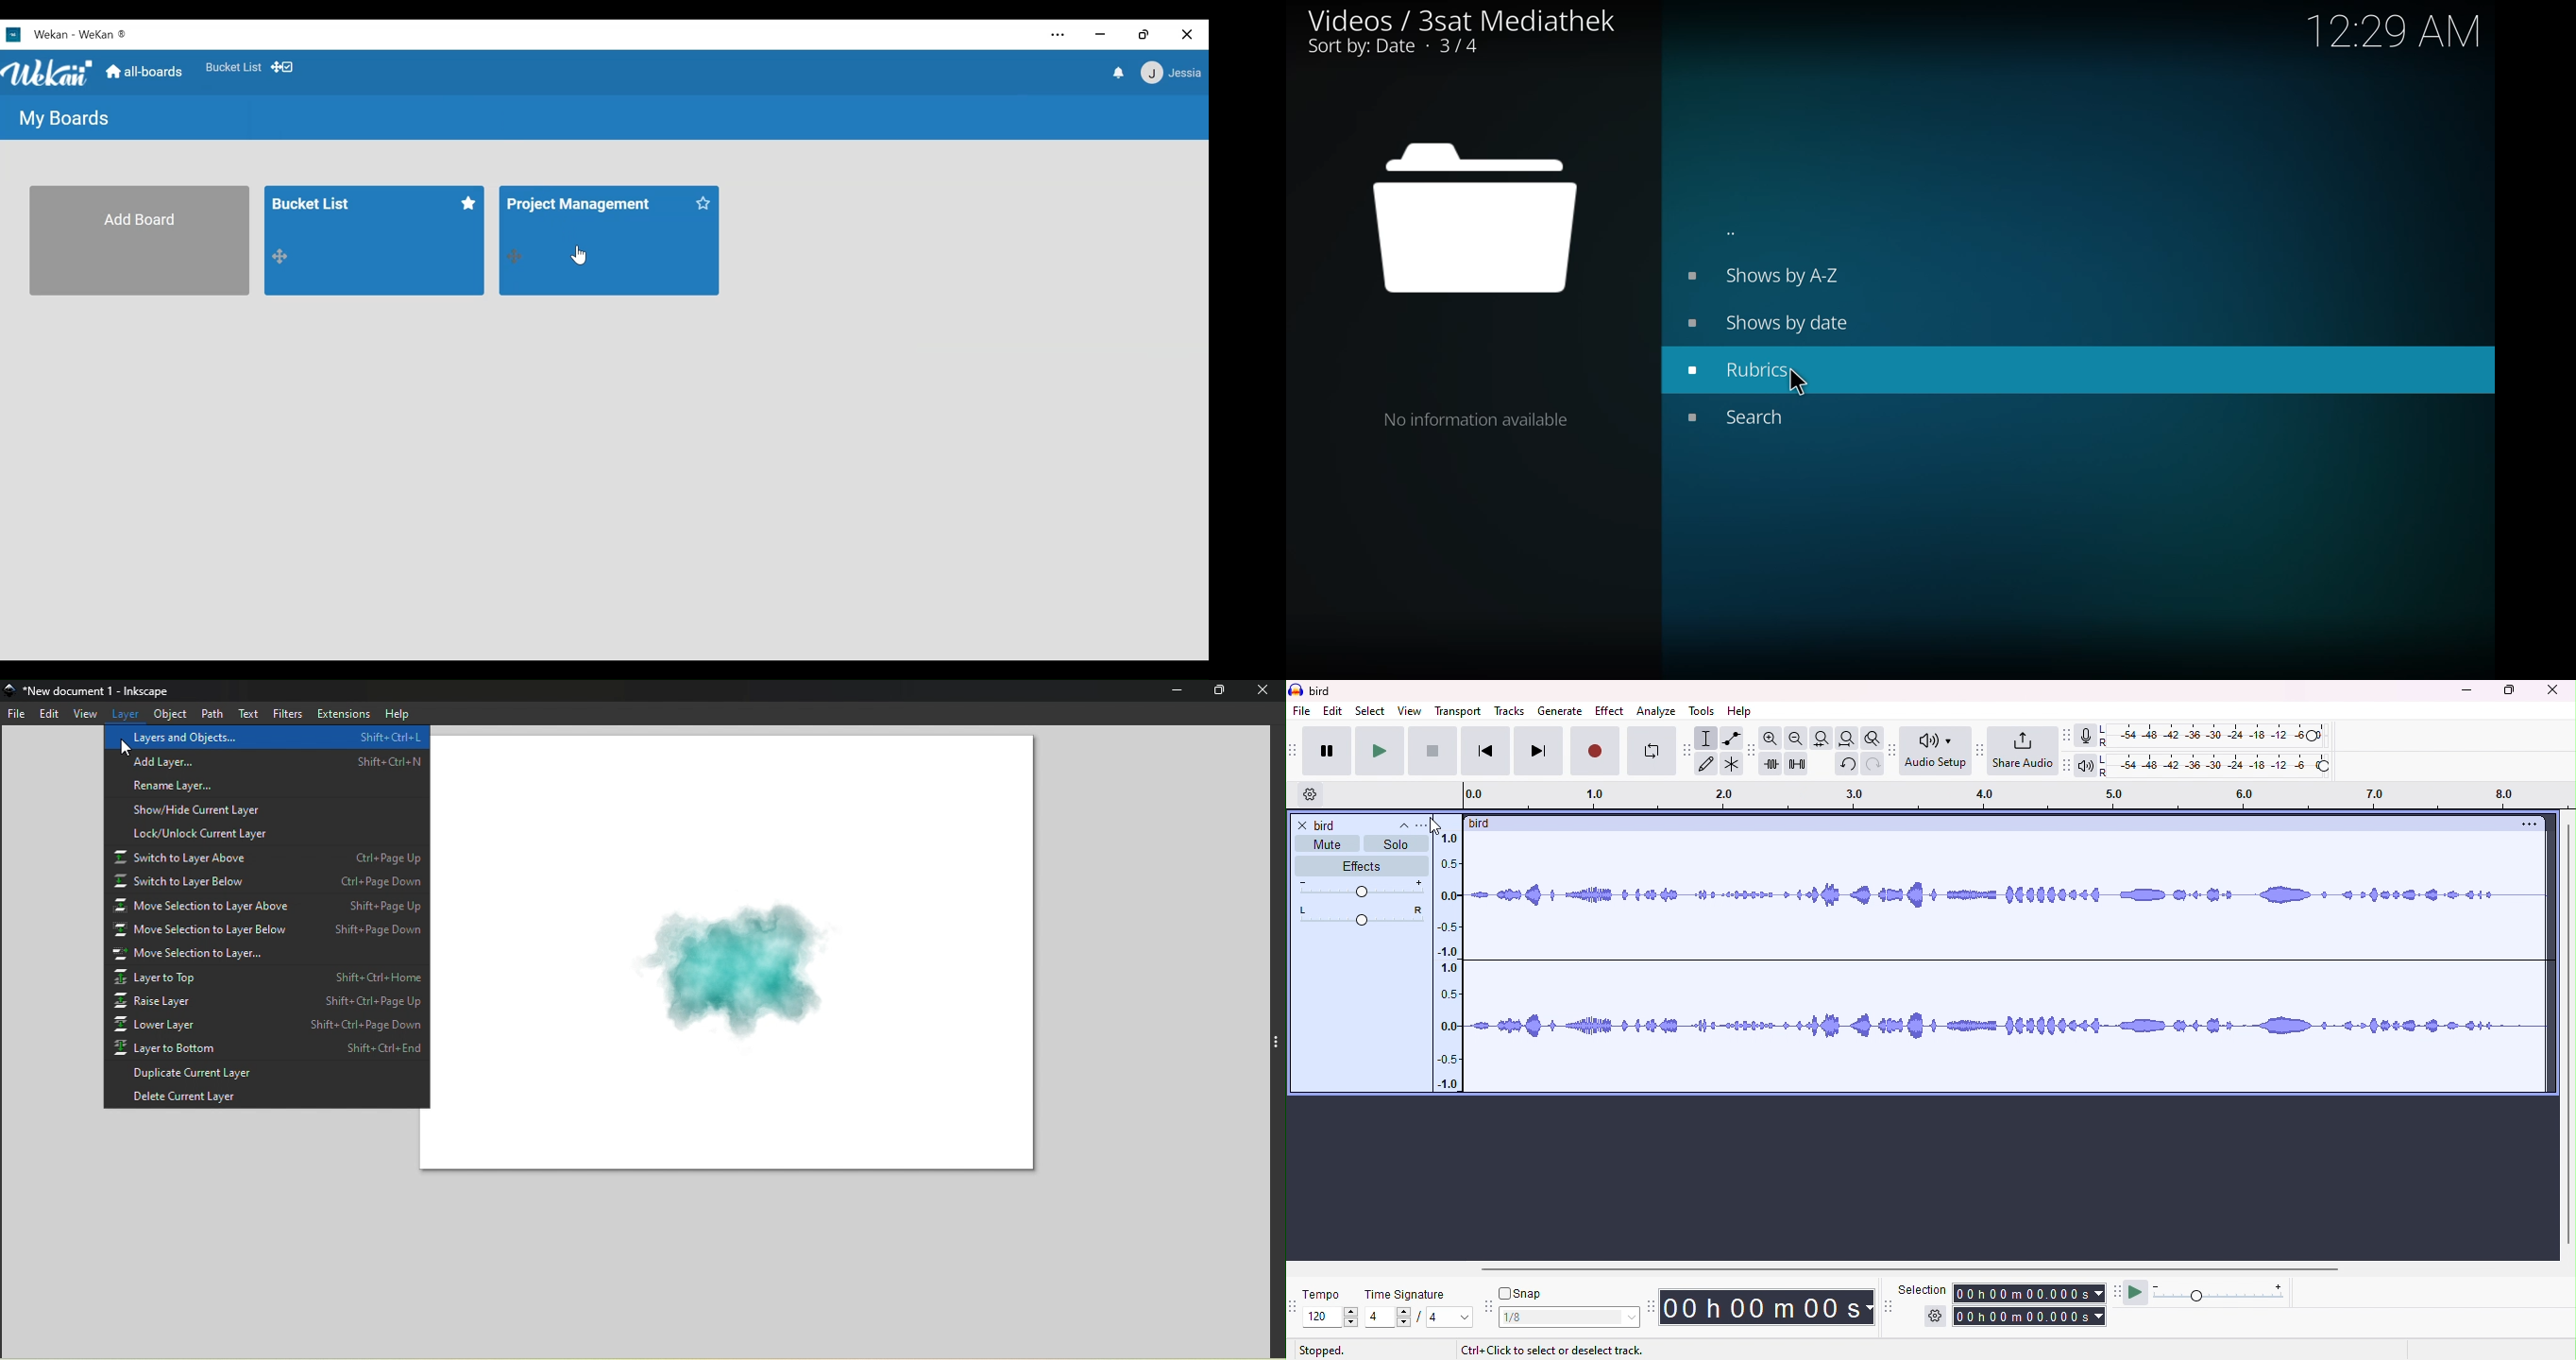 The height and width of the screenshot is (1372, 2576). What do you see at coordinates (264, 1075) in the screenshot?
I see `Duplicate current layer` at bounding box center [264, 1075].